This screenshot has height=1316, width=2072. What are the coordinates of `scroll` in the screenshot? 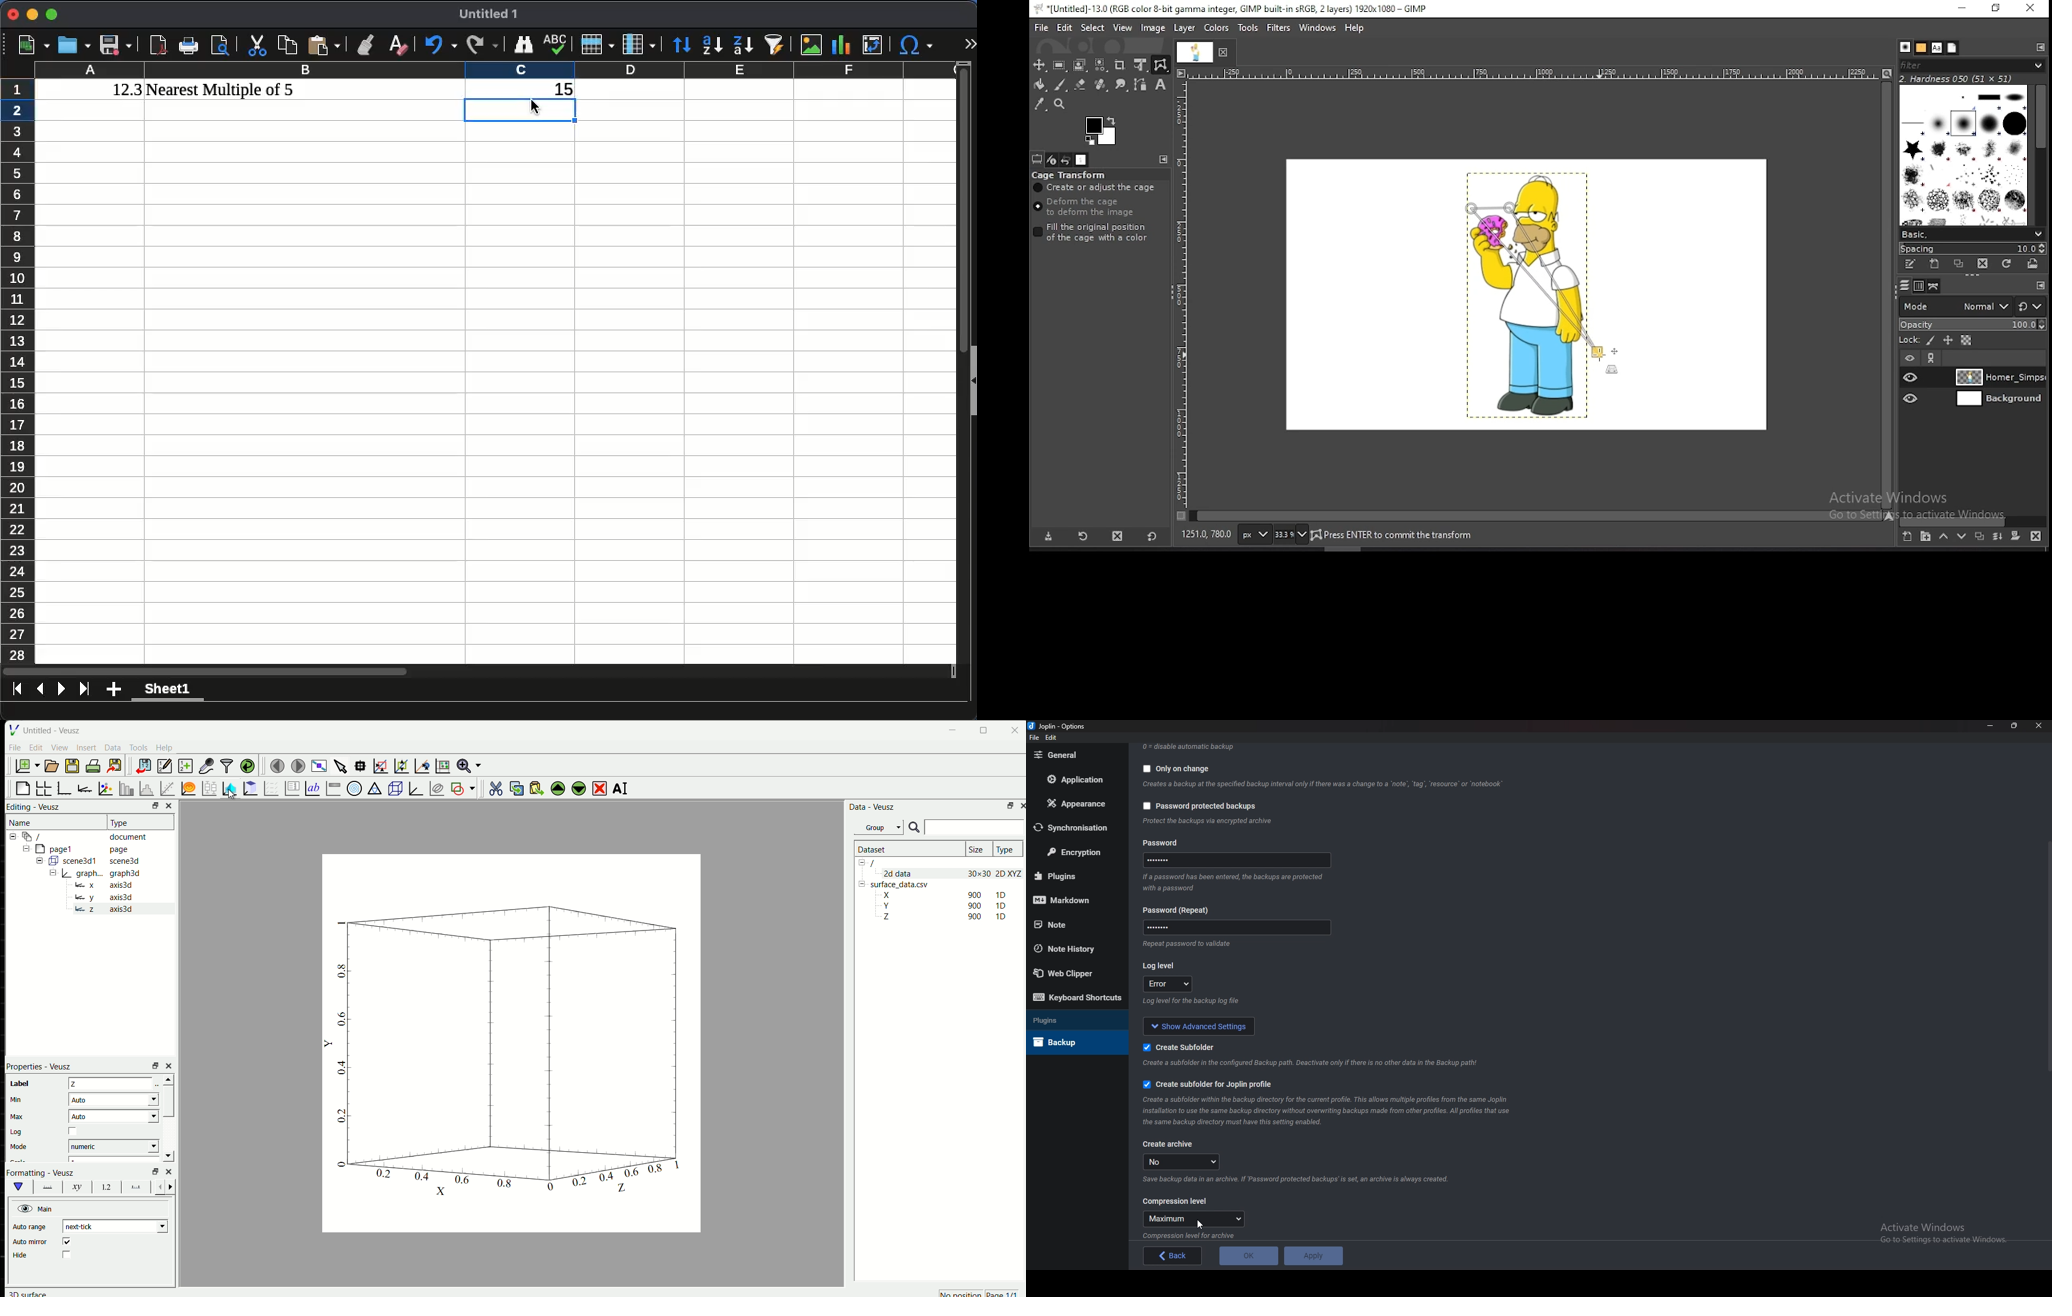 It's located at (957, 370).